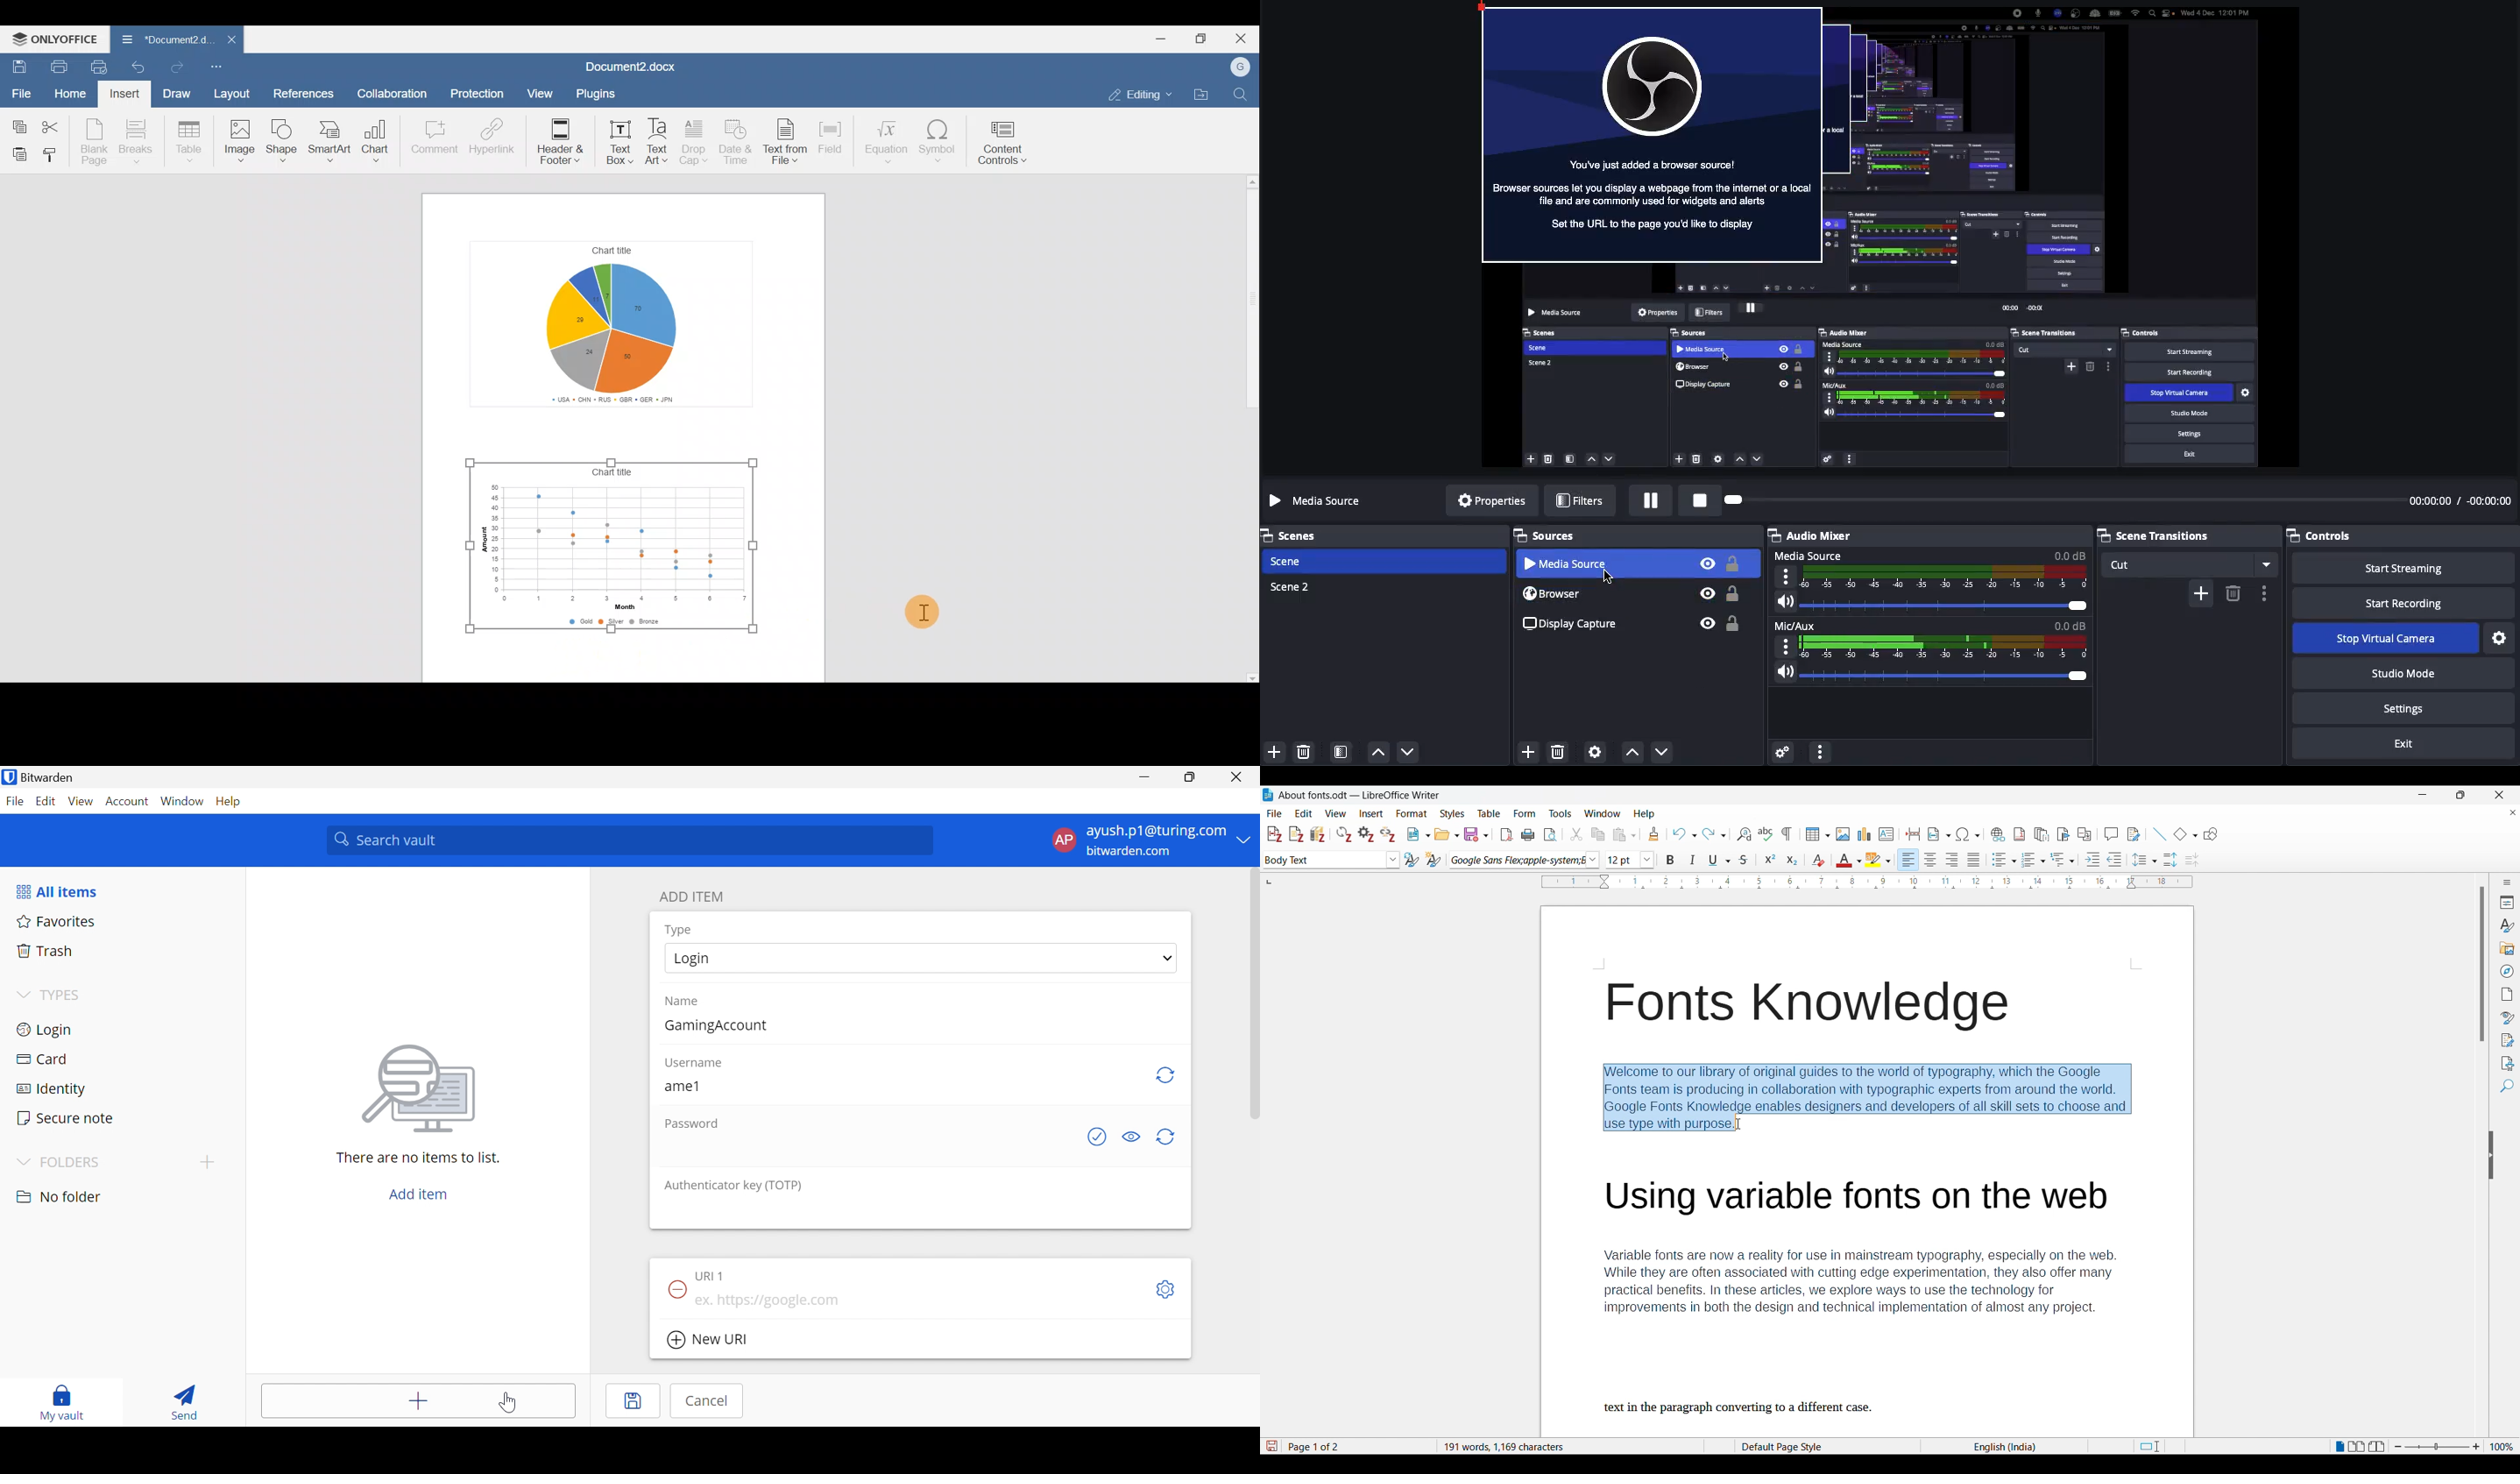  I want to click on Save options, so click(1476, 835).